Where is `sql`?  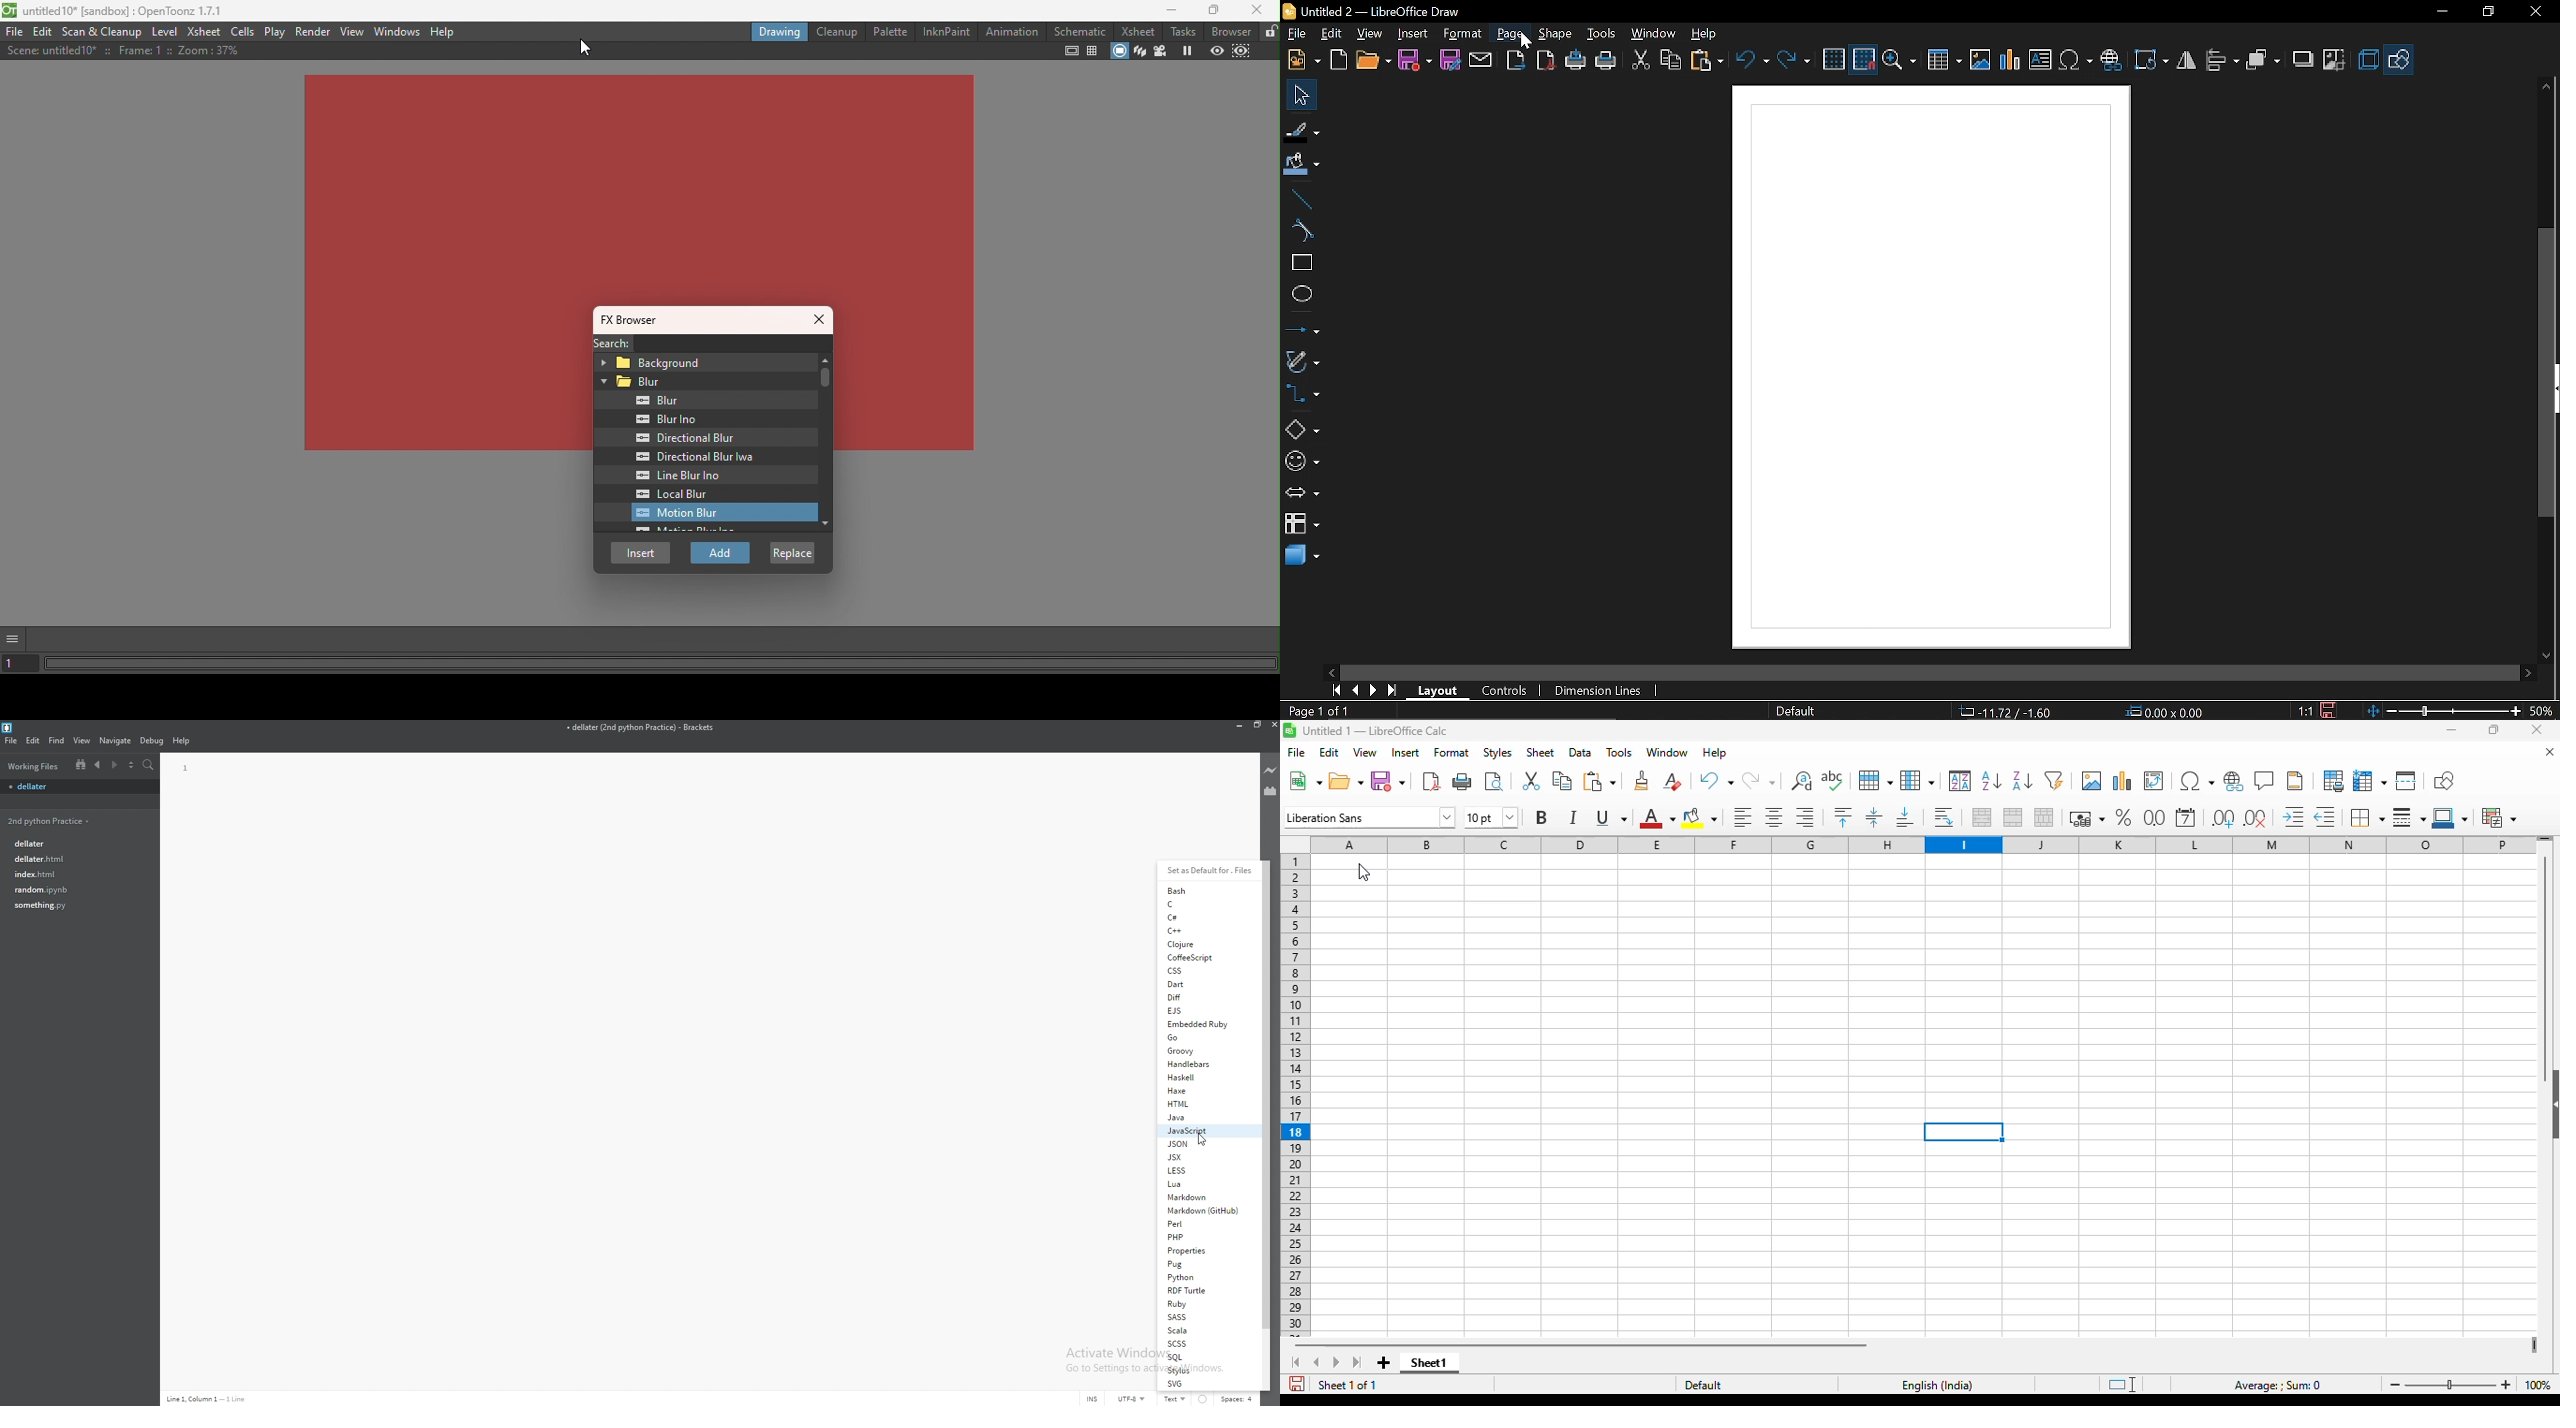
sql is located at coordinates (1201, 1357).